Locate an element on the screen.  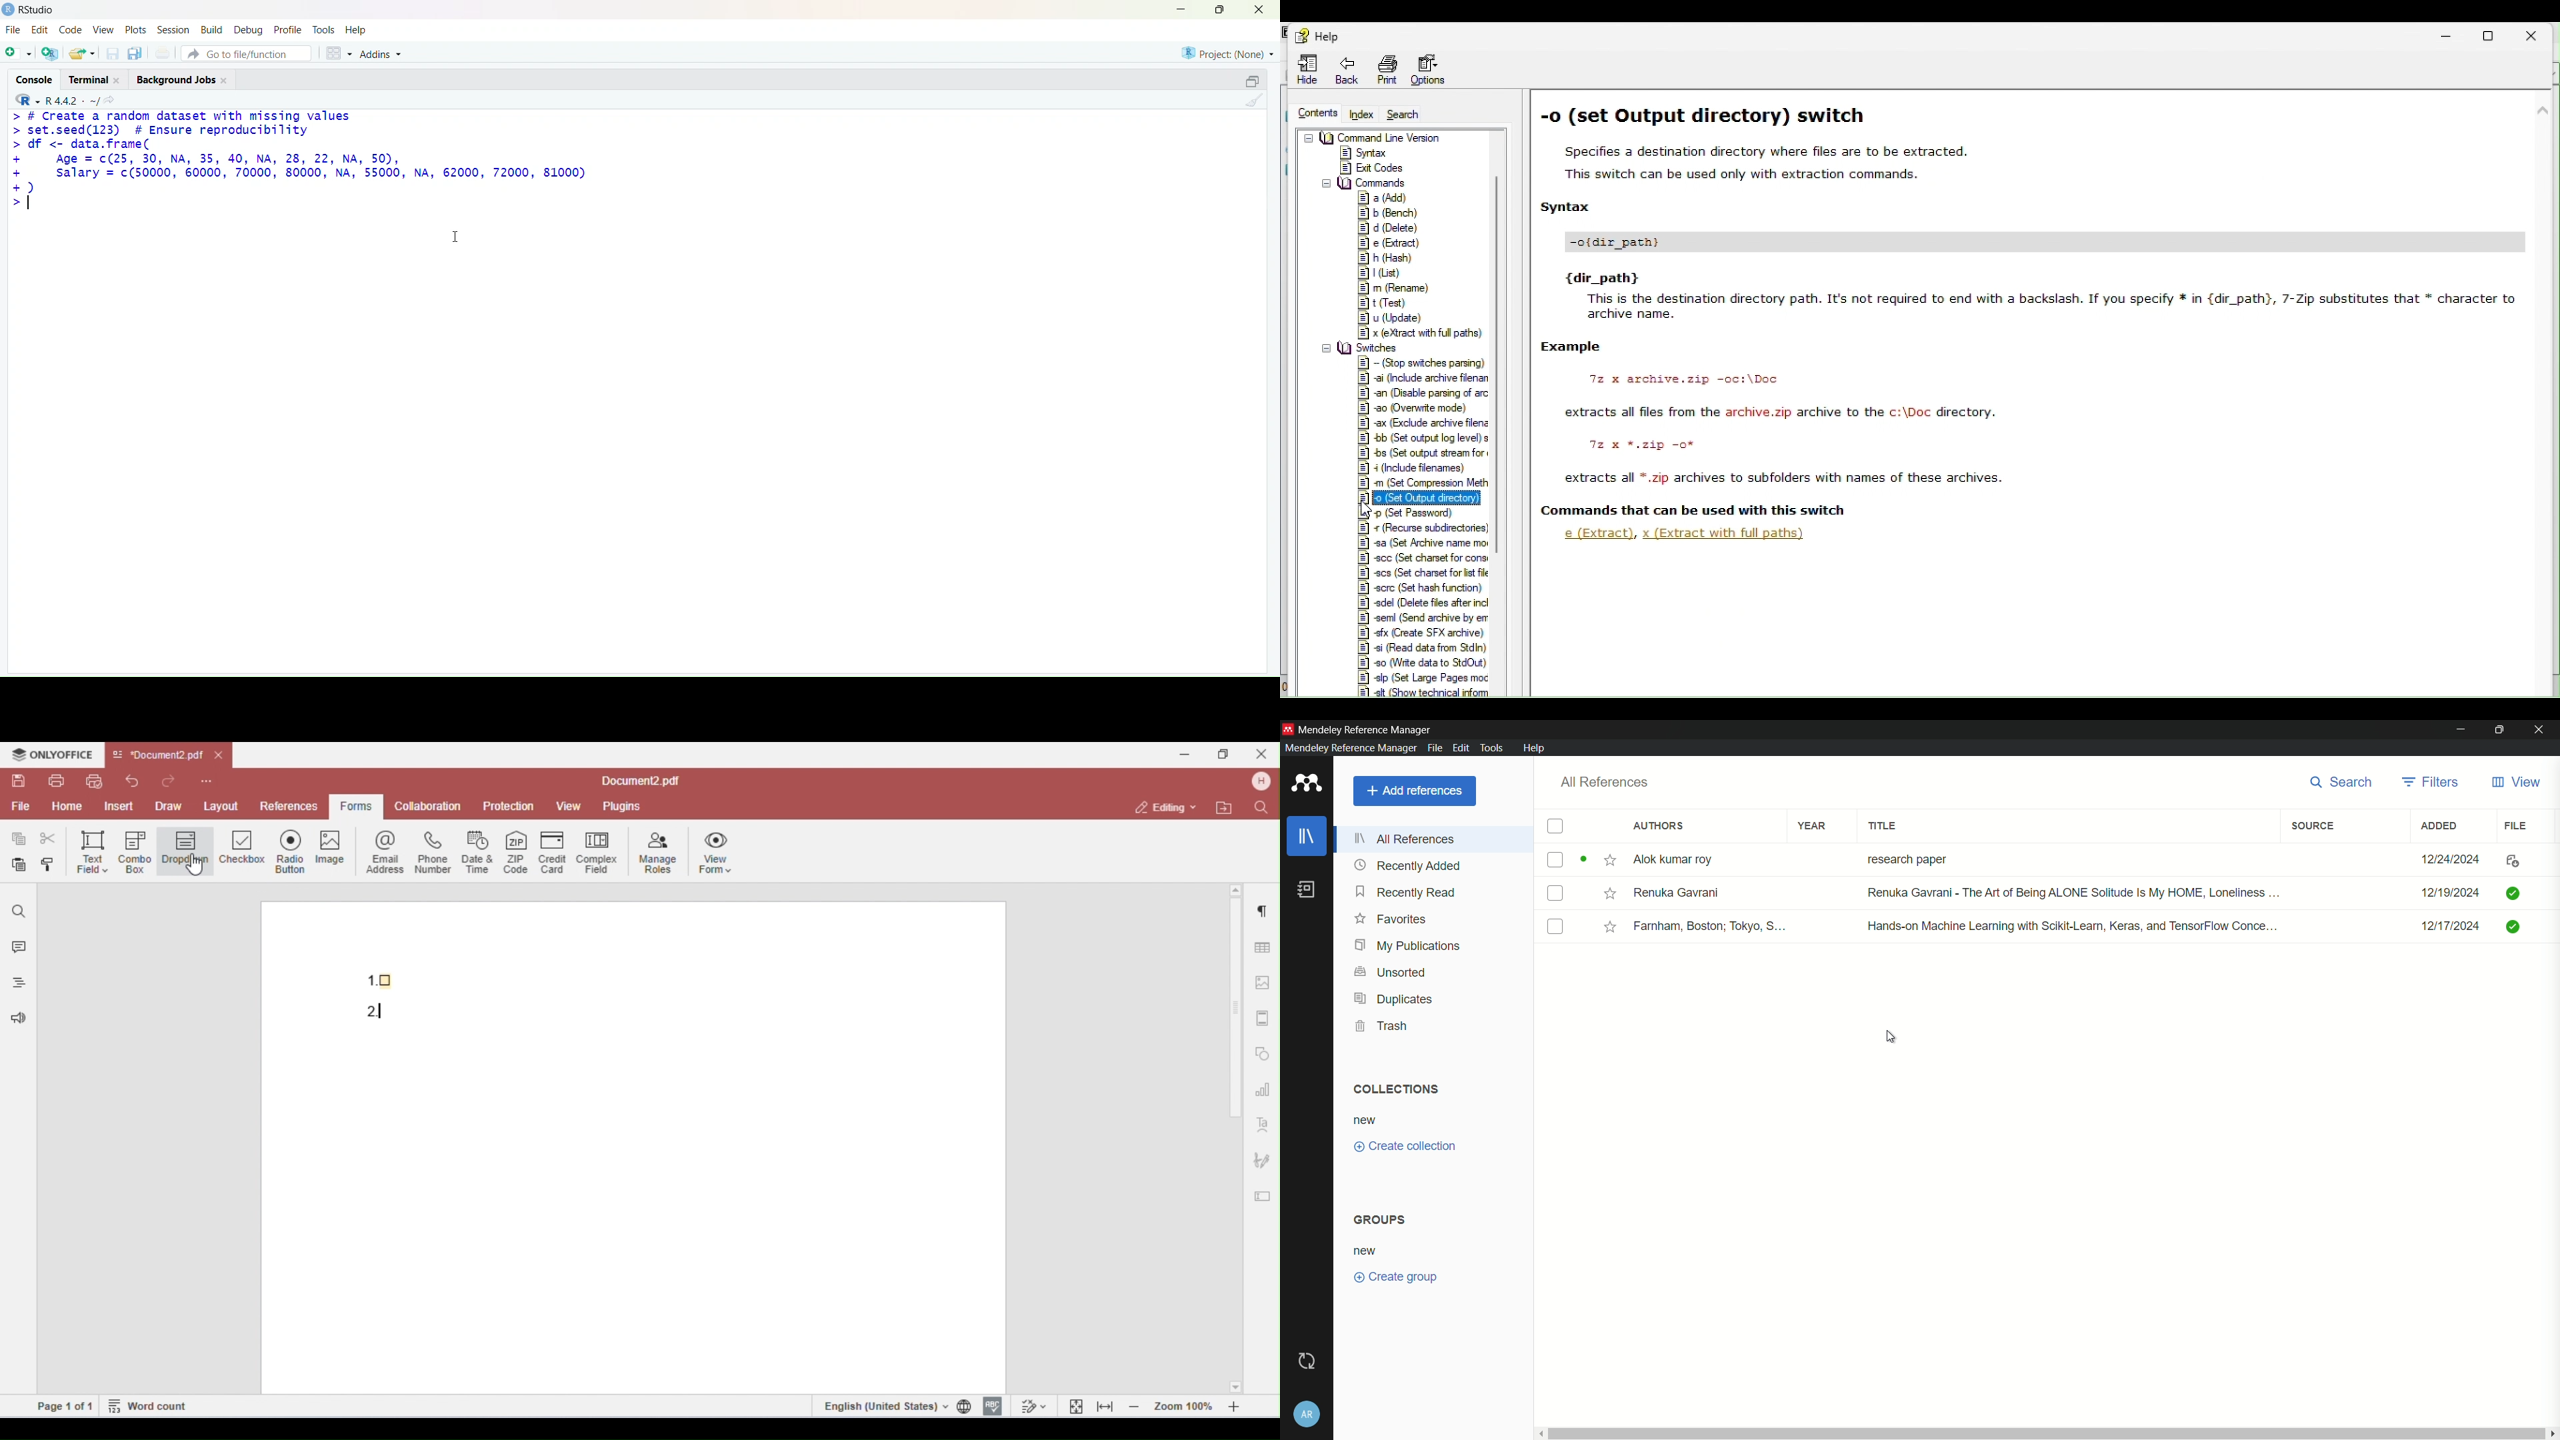
 is located at coordinates (1383, 71).